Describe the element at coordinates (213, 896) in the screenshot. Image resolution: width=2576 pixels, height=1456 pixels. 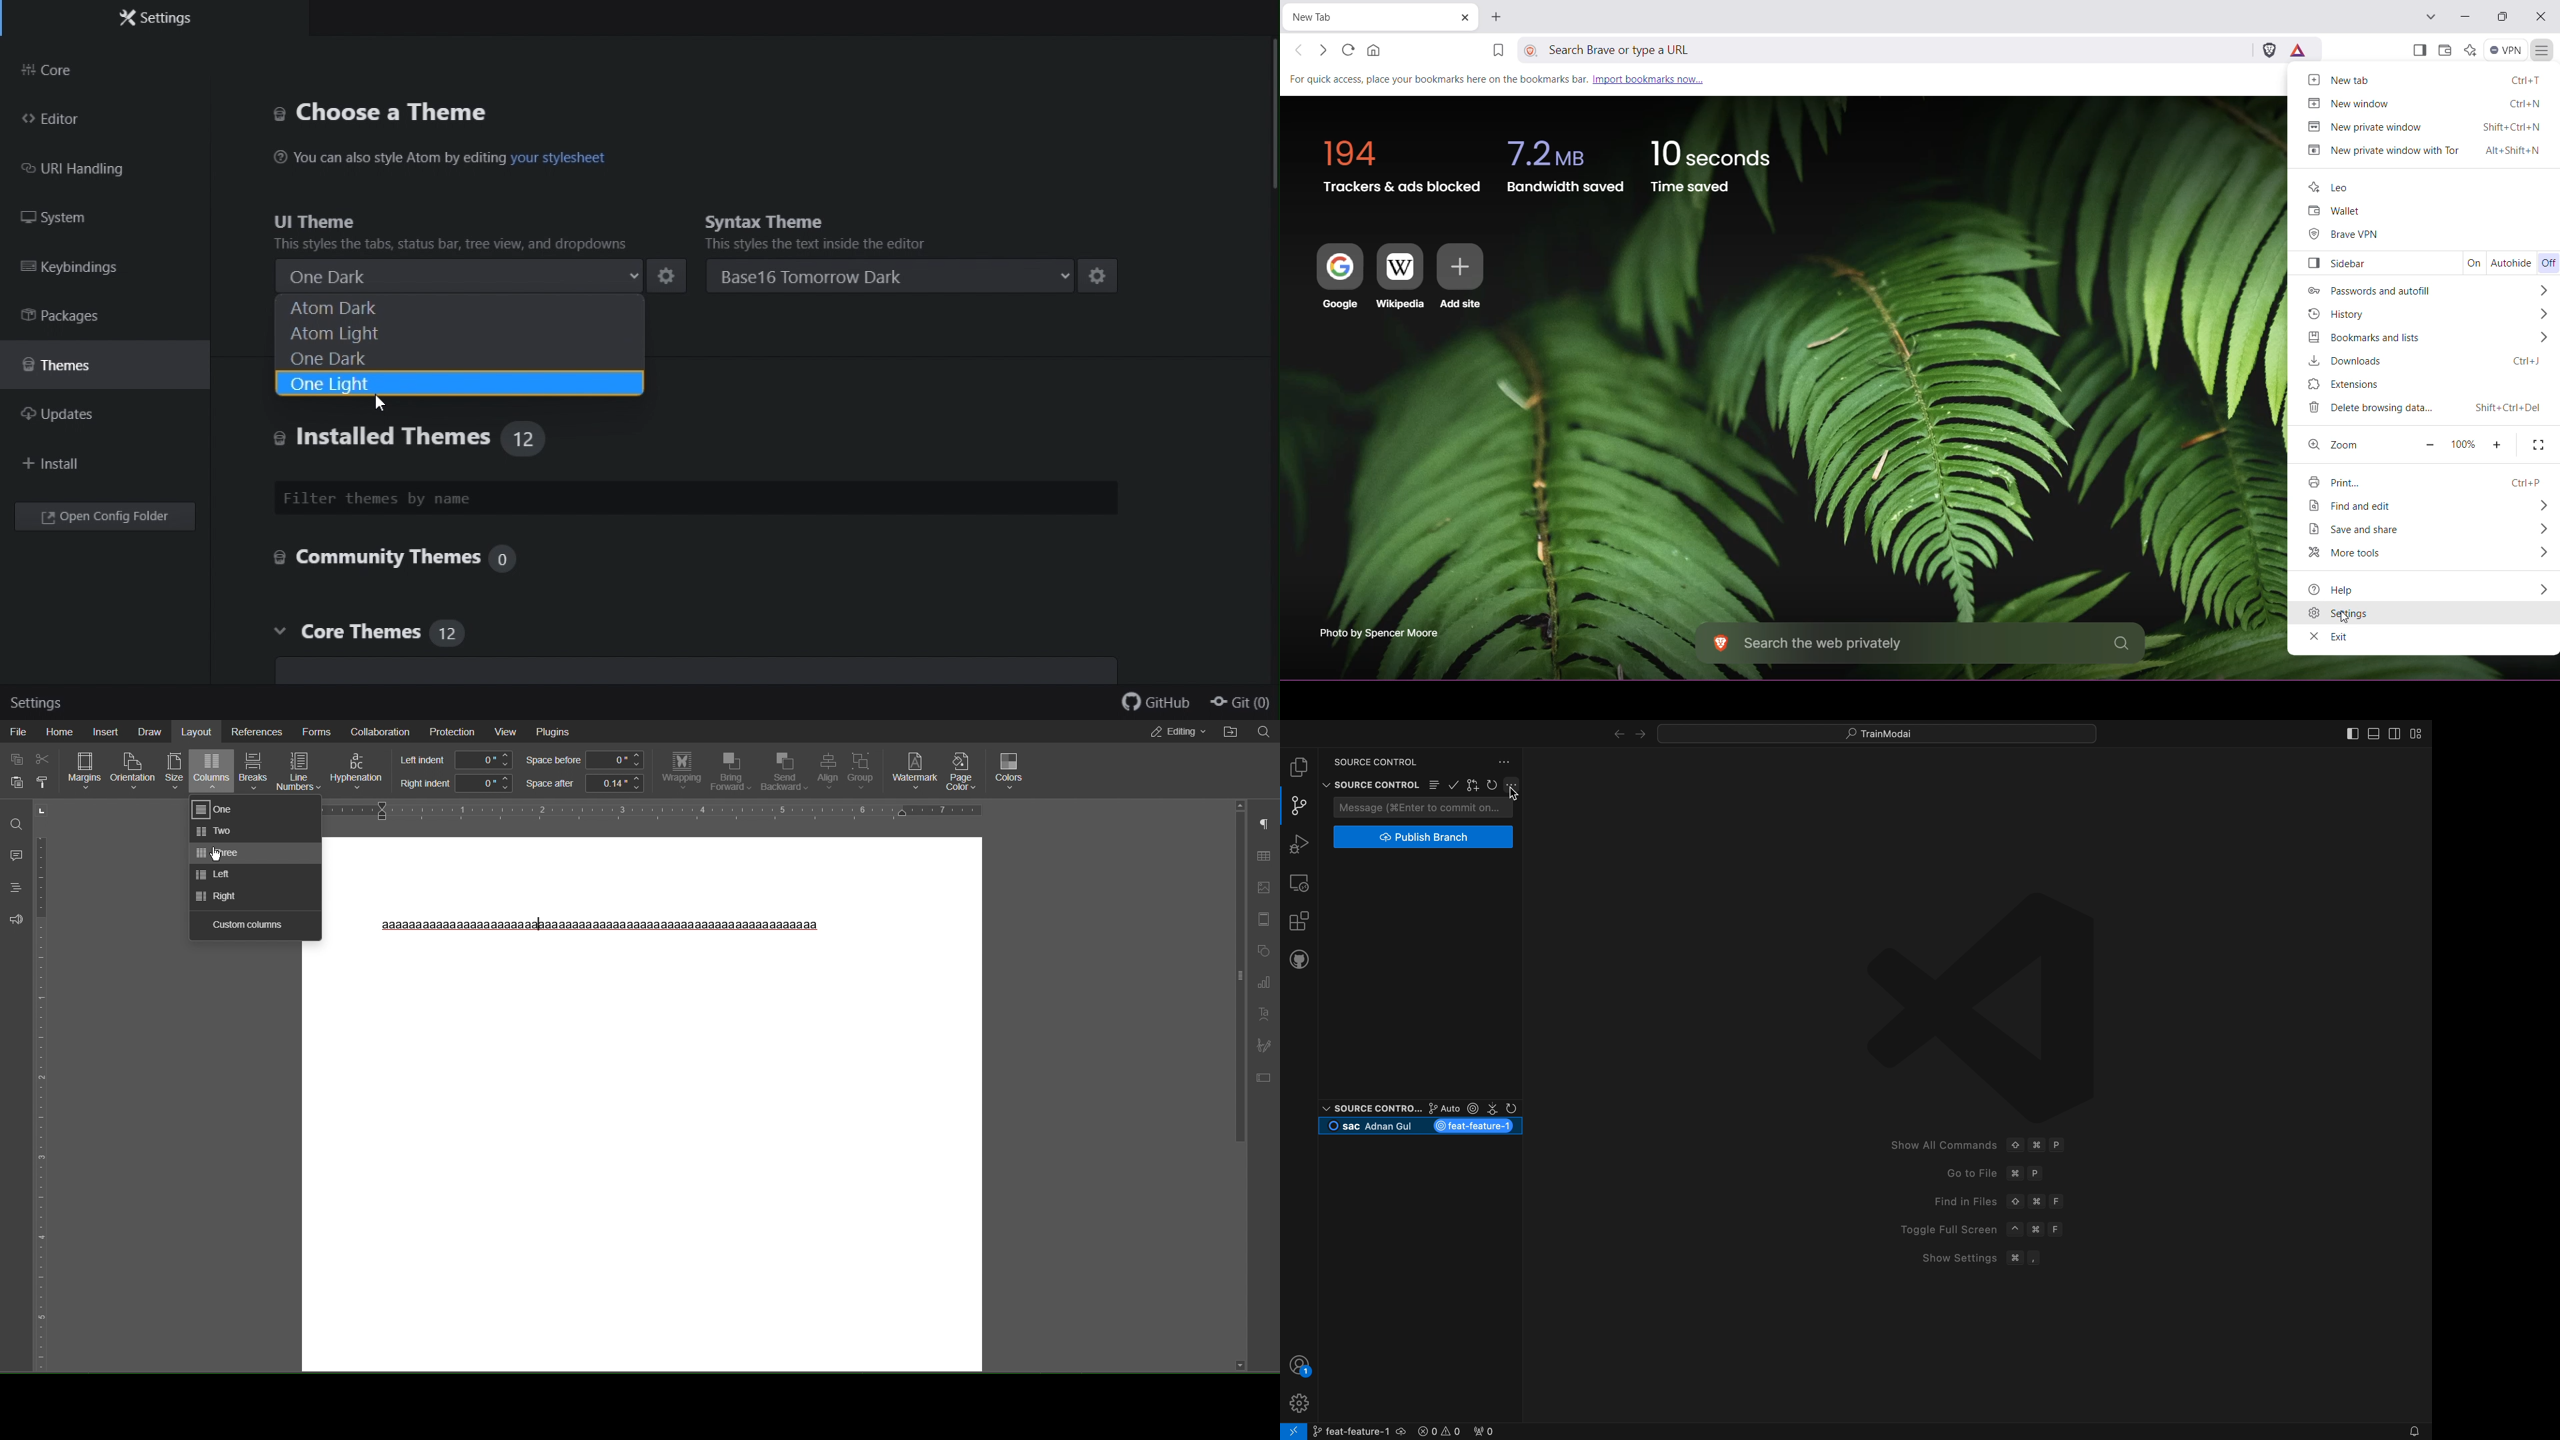
I see `Right` at that location.